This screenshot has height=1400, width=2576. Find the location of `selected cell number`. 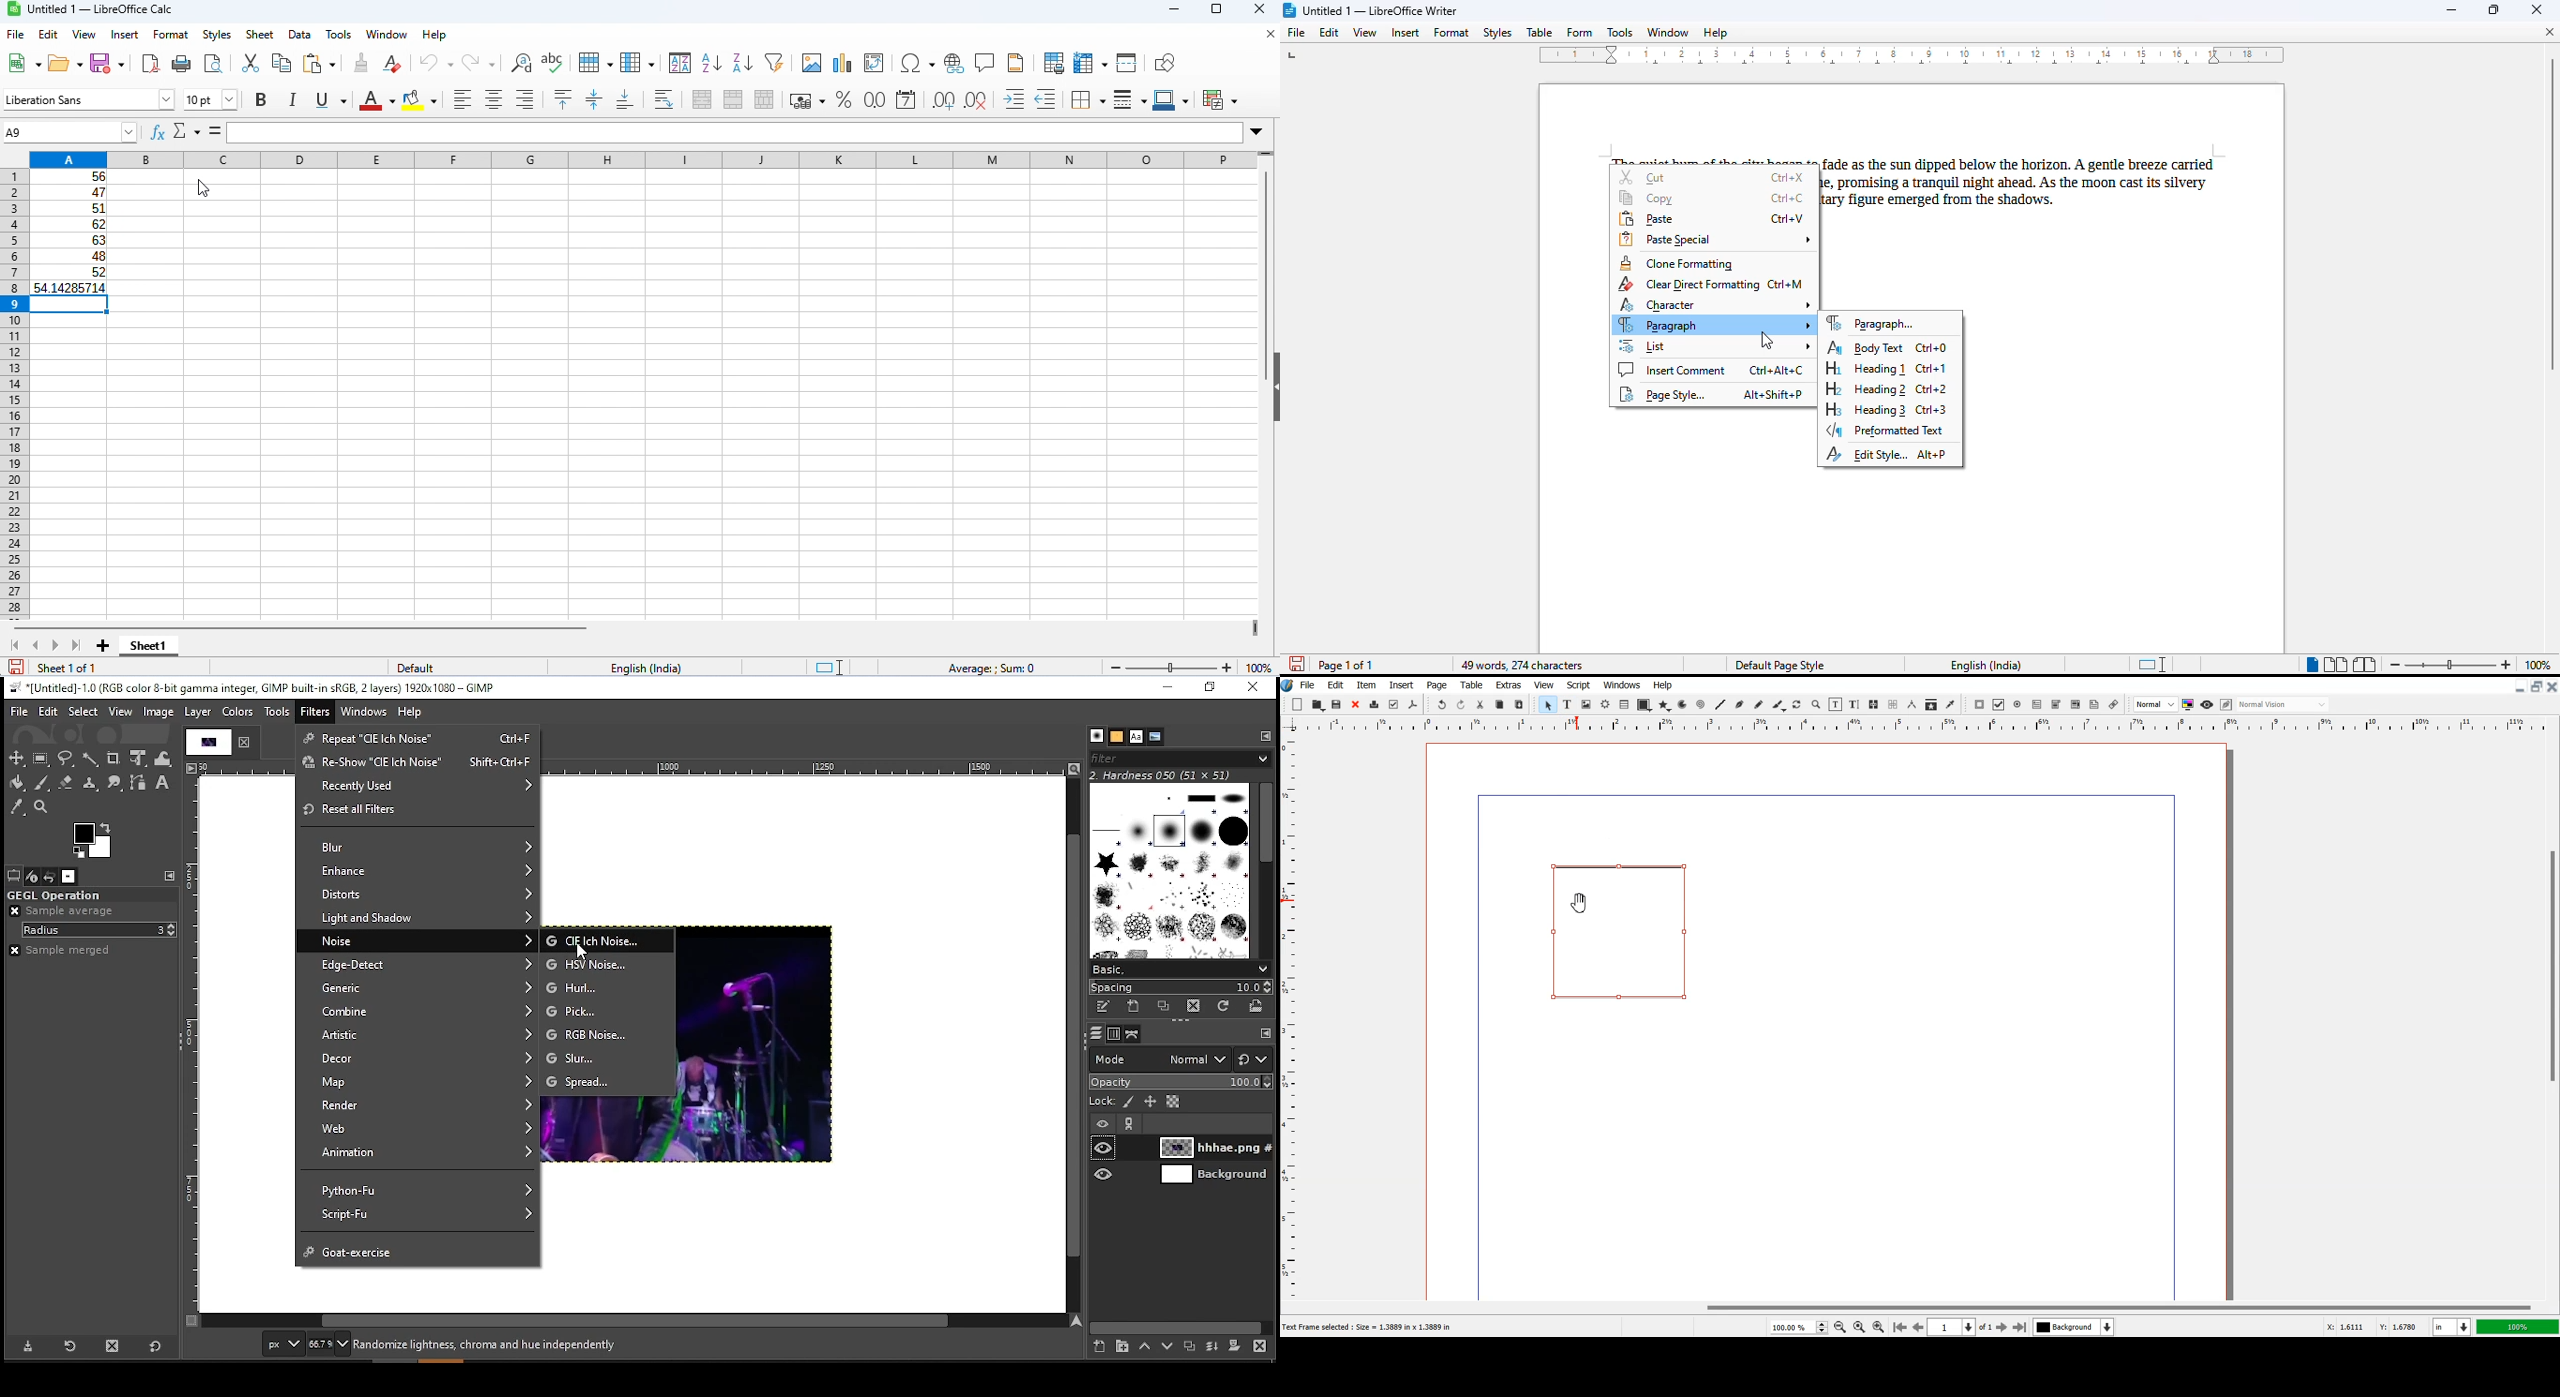

selected cell number is located at coordinates (69, 132).